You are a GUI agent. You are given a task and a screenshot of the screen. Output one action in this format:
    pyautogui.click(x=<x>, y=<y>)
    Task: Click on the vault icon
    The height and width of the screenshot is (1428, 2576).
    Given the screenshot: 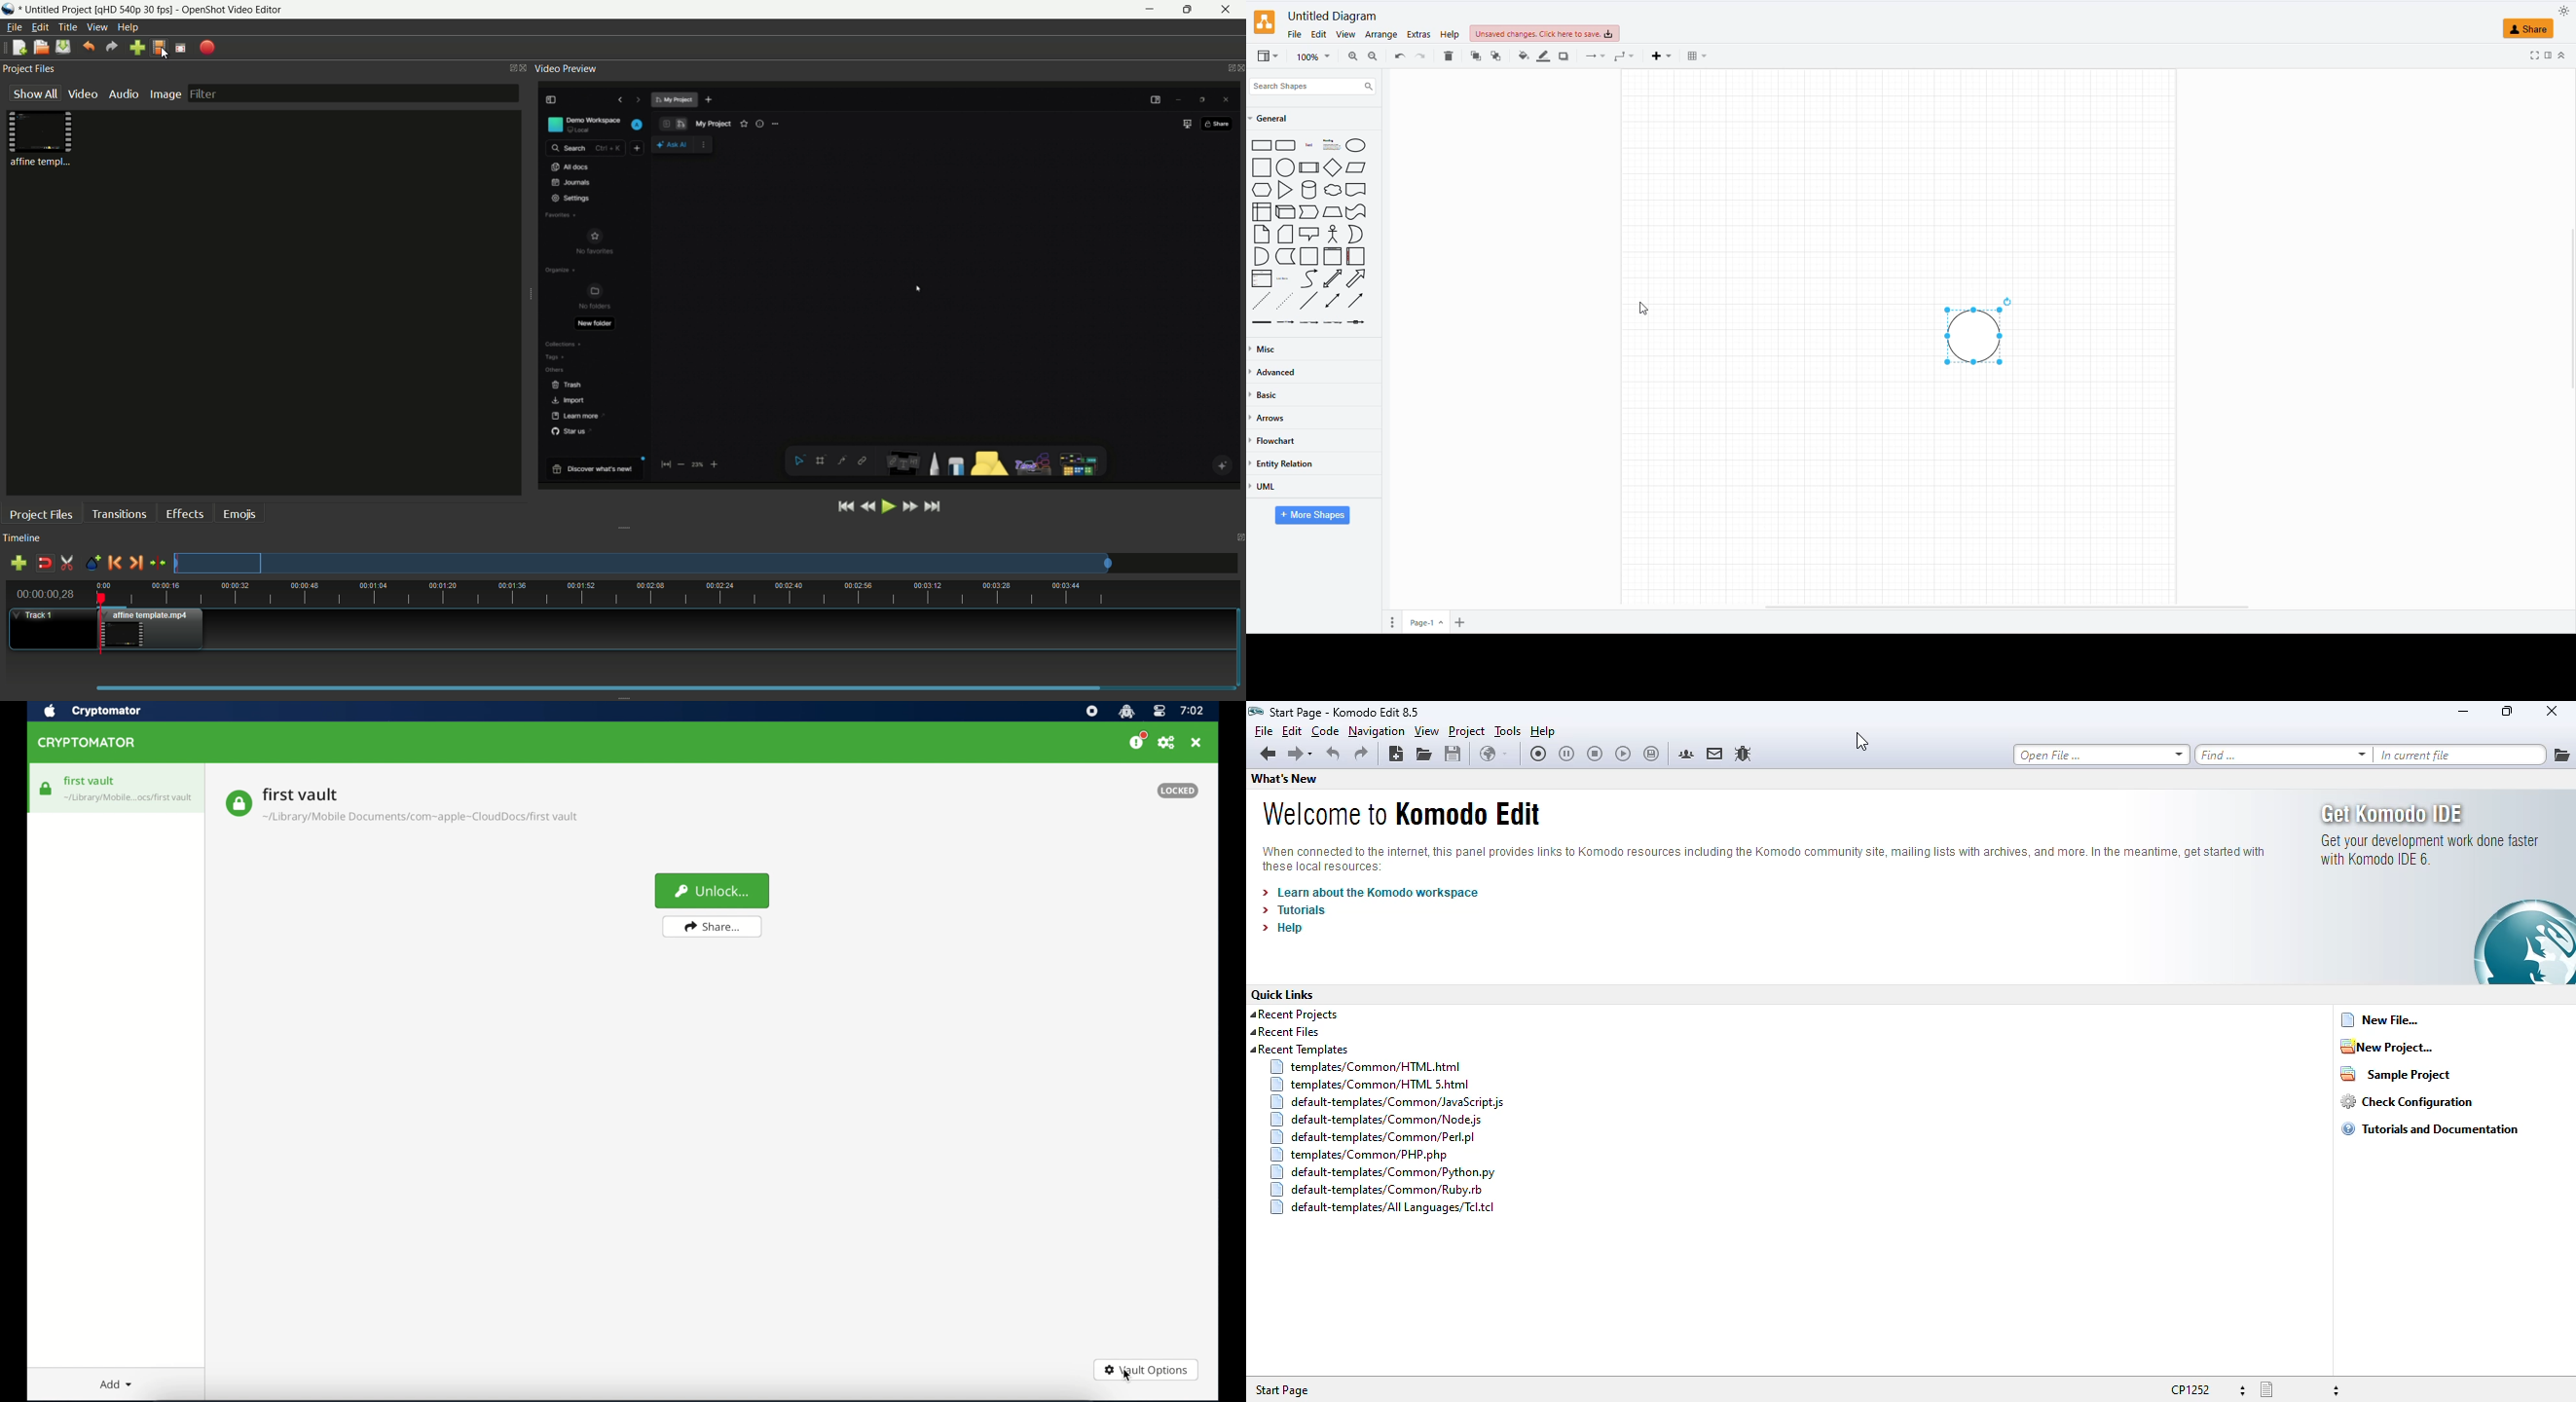 What is the action you would take?
    pyautogui.click(x=238, y=804)
    